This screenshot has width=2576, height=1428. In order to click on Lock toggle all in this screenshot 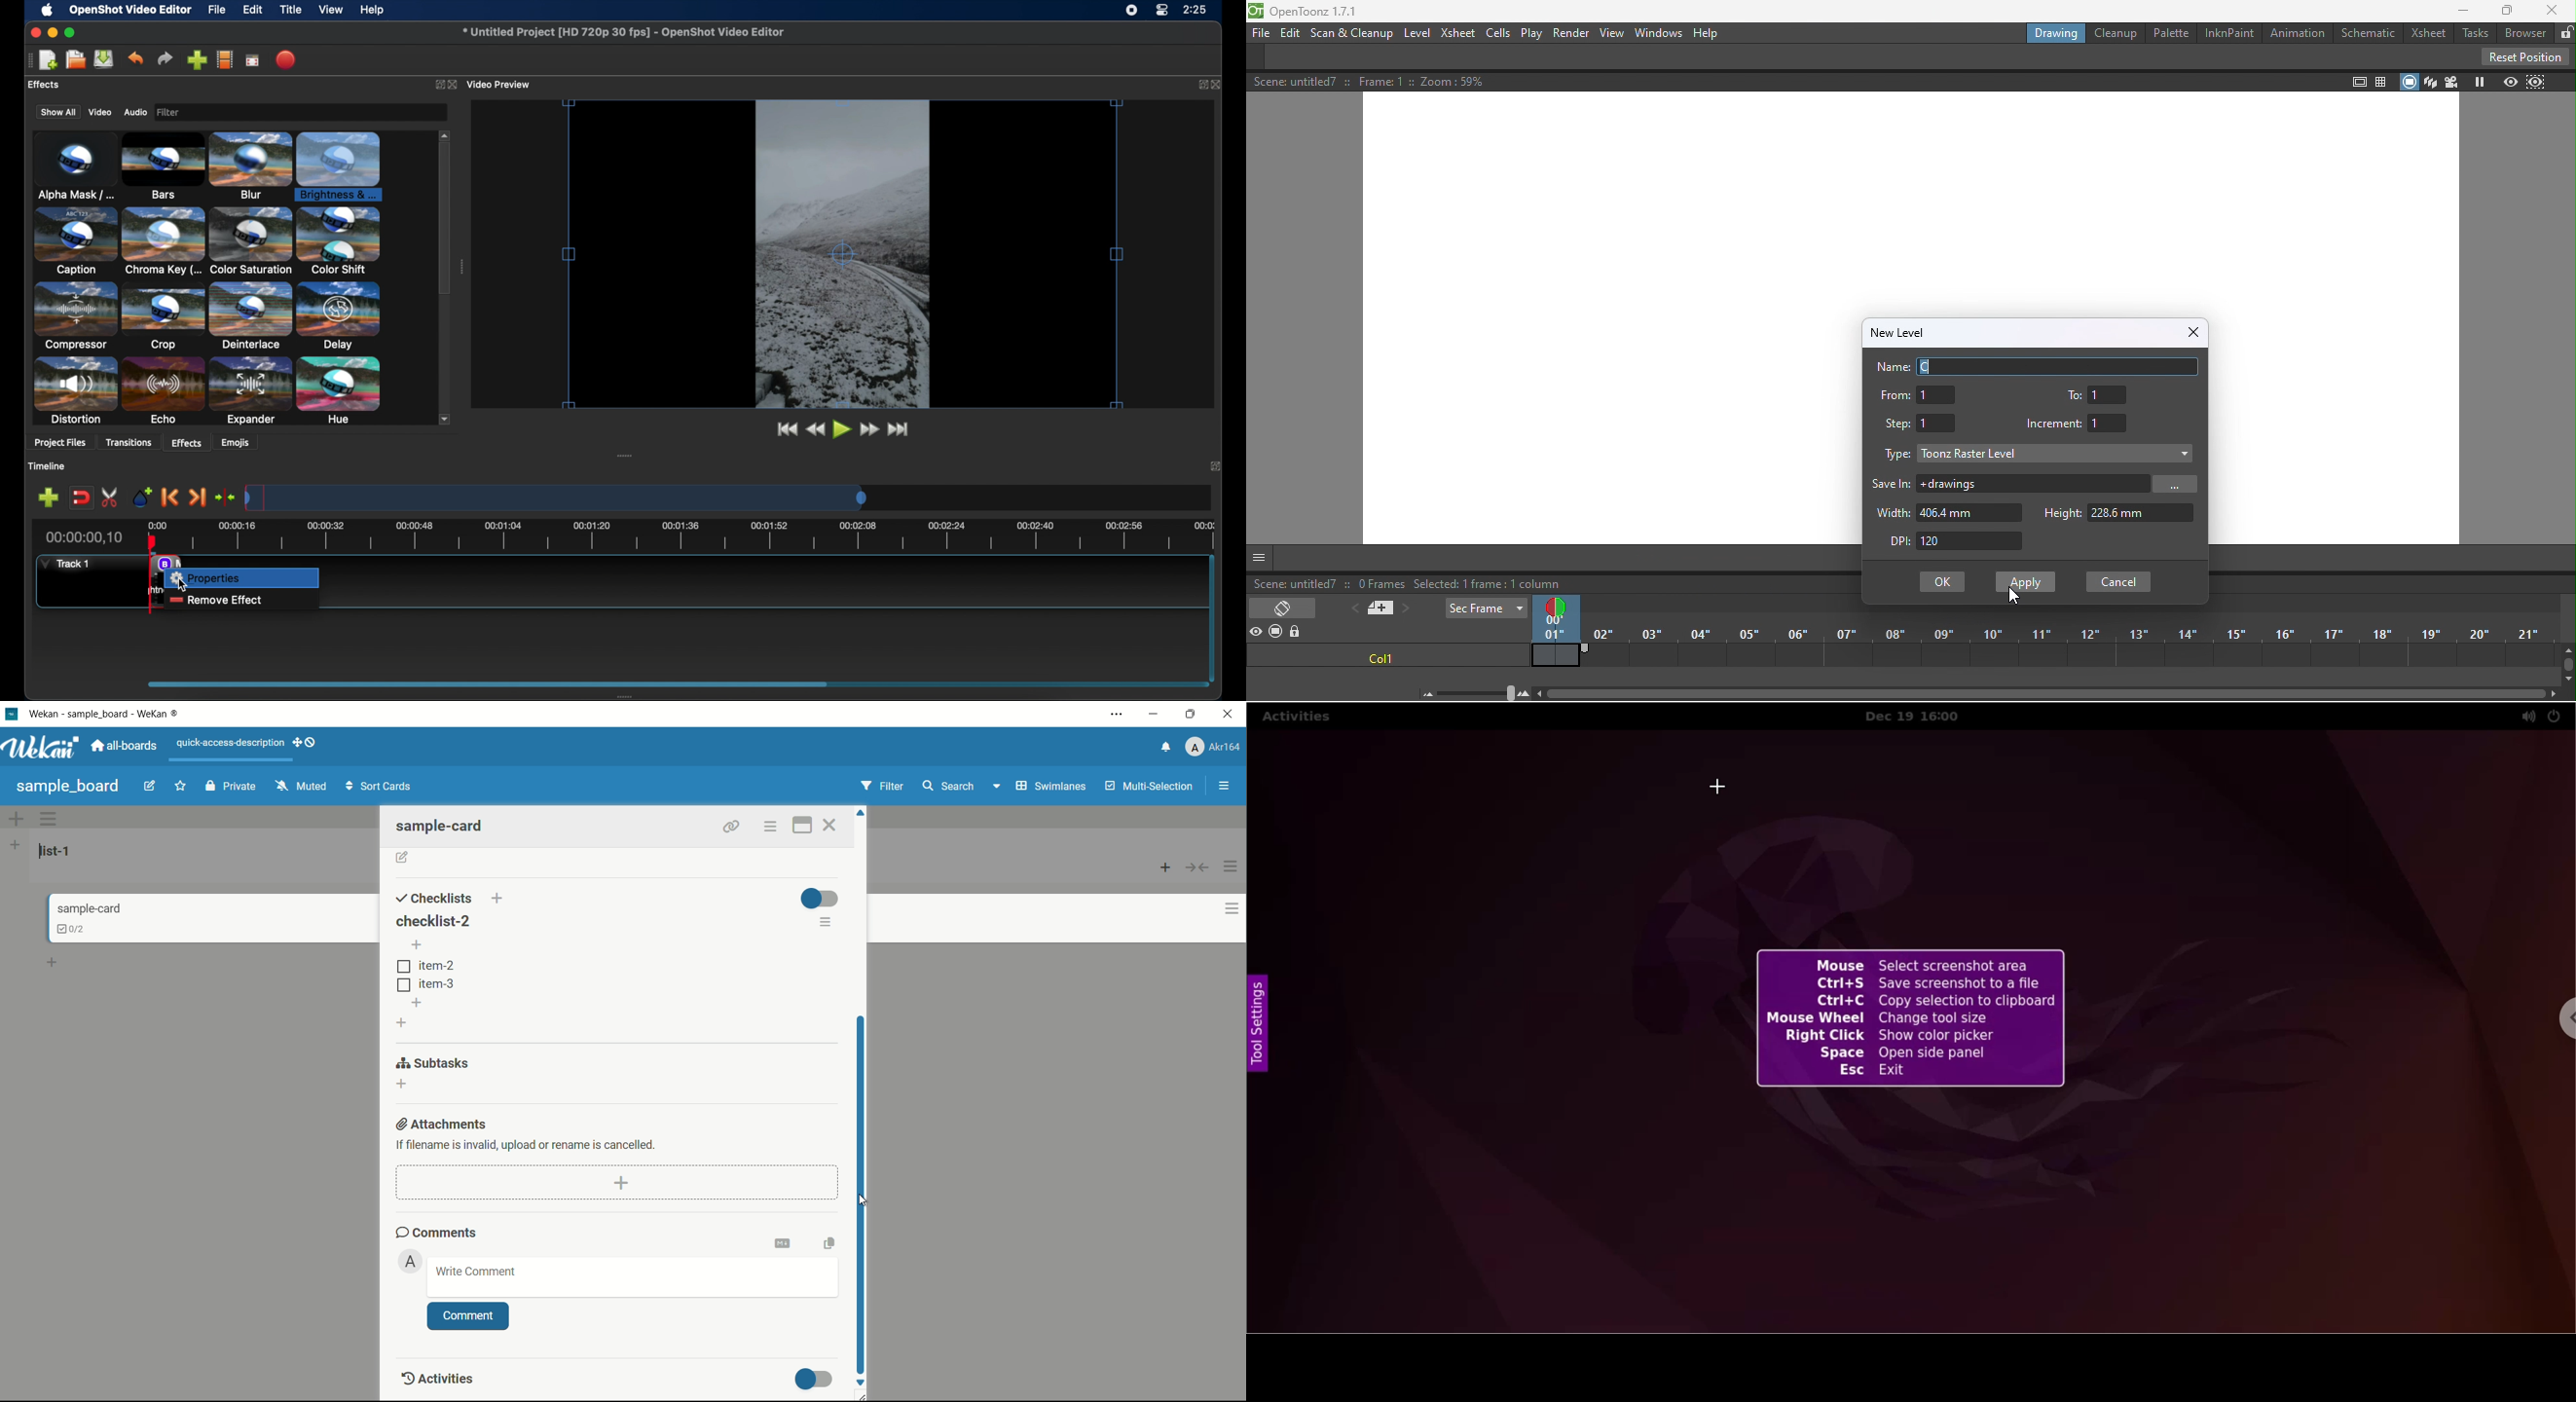, I will do `click(1299, 633)`.